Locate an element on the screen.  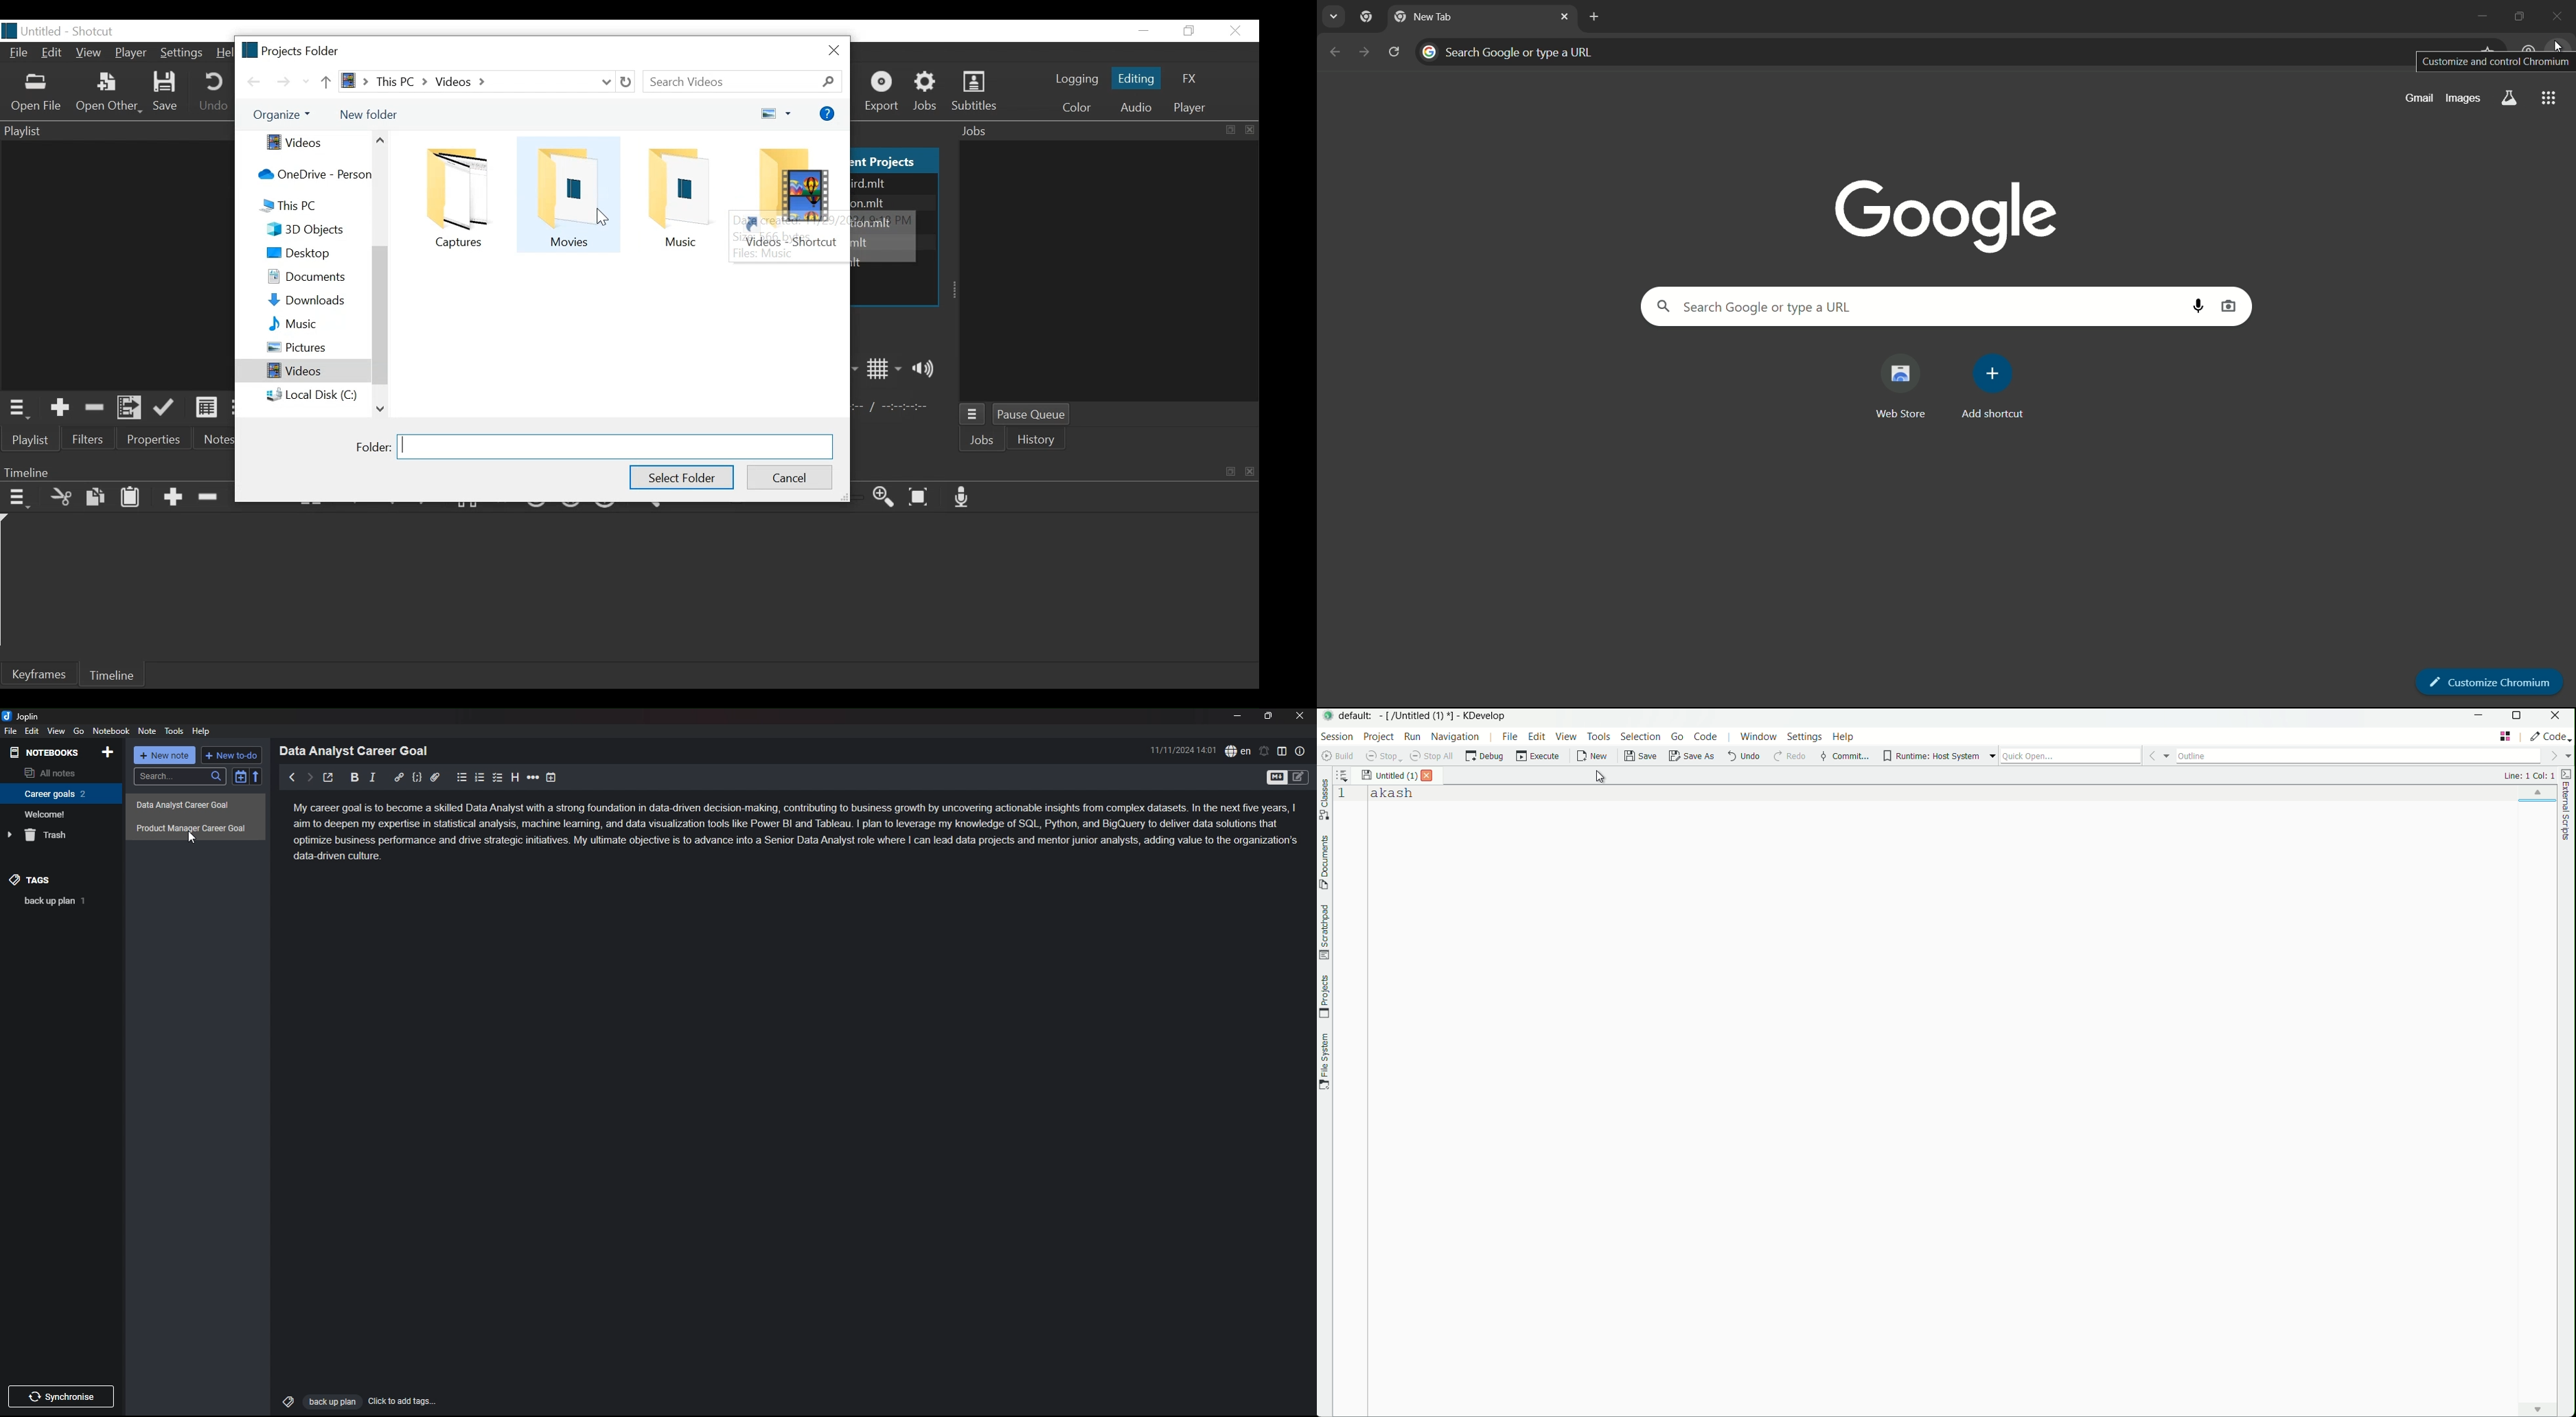
Go back is located at coordinates (253, 81).